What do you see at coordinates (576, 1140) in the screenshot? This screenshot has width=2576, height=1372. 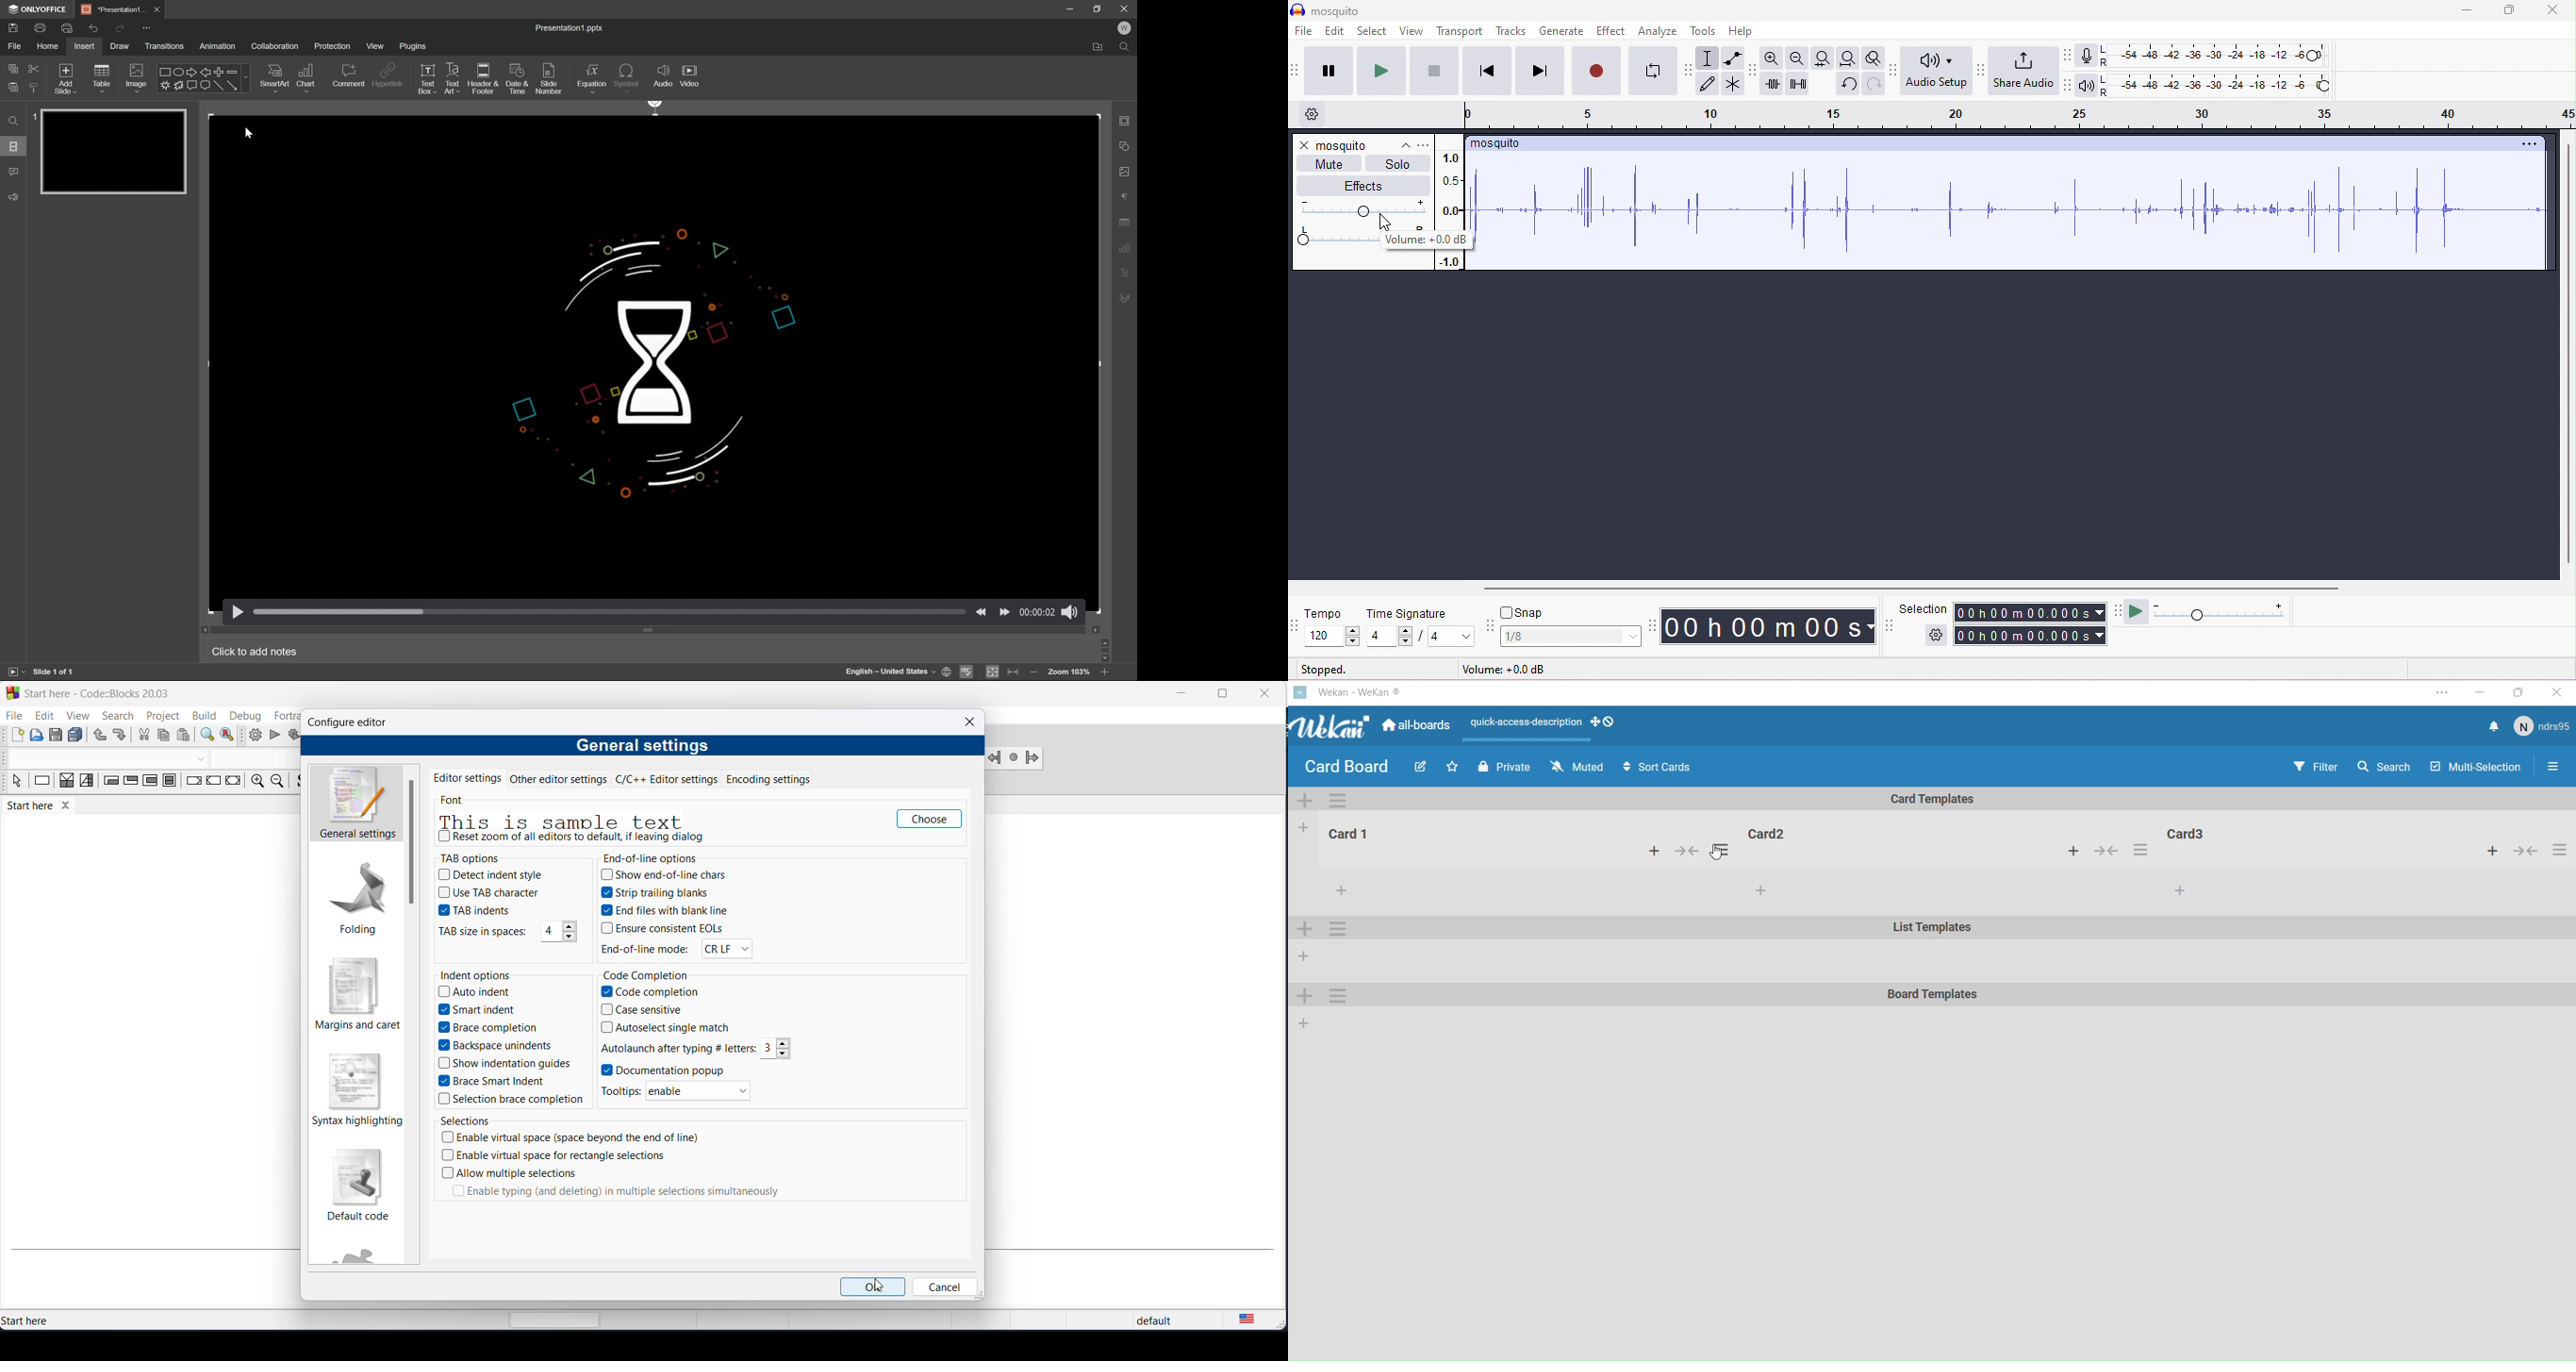 I see `enable virtual space checkbox` at bounding box center [576, 1140].